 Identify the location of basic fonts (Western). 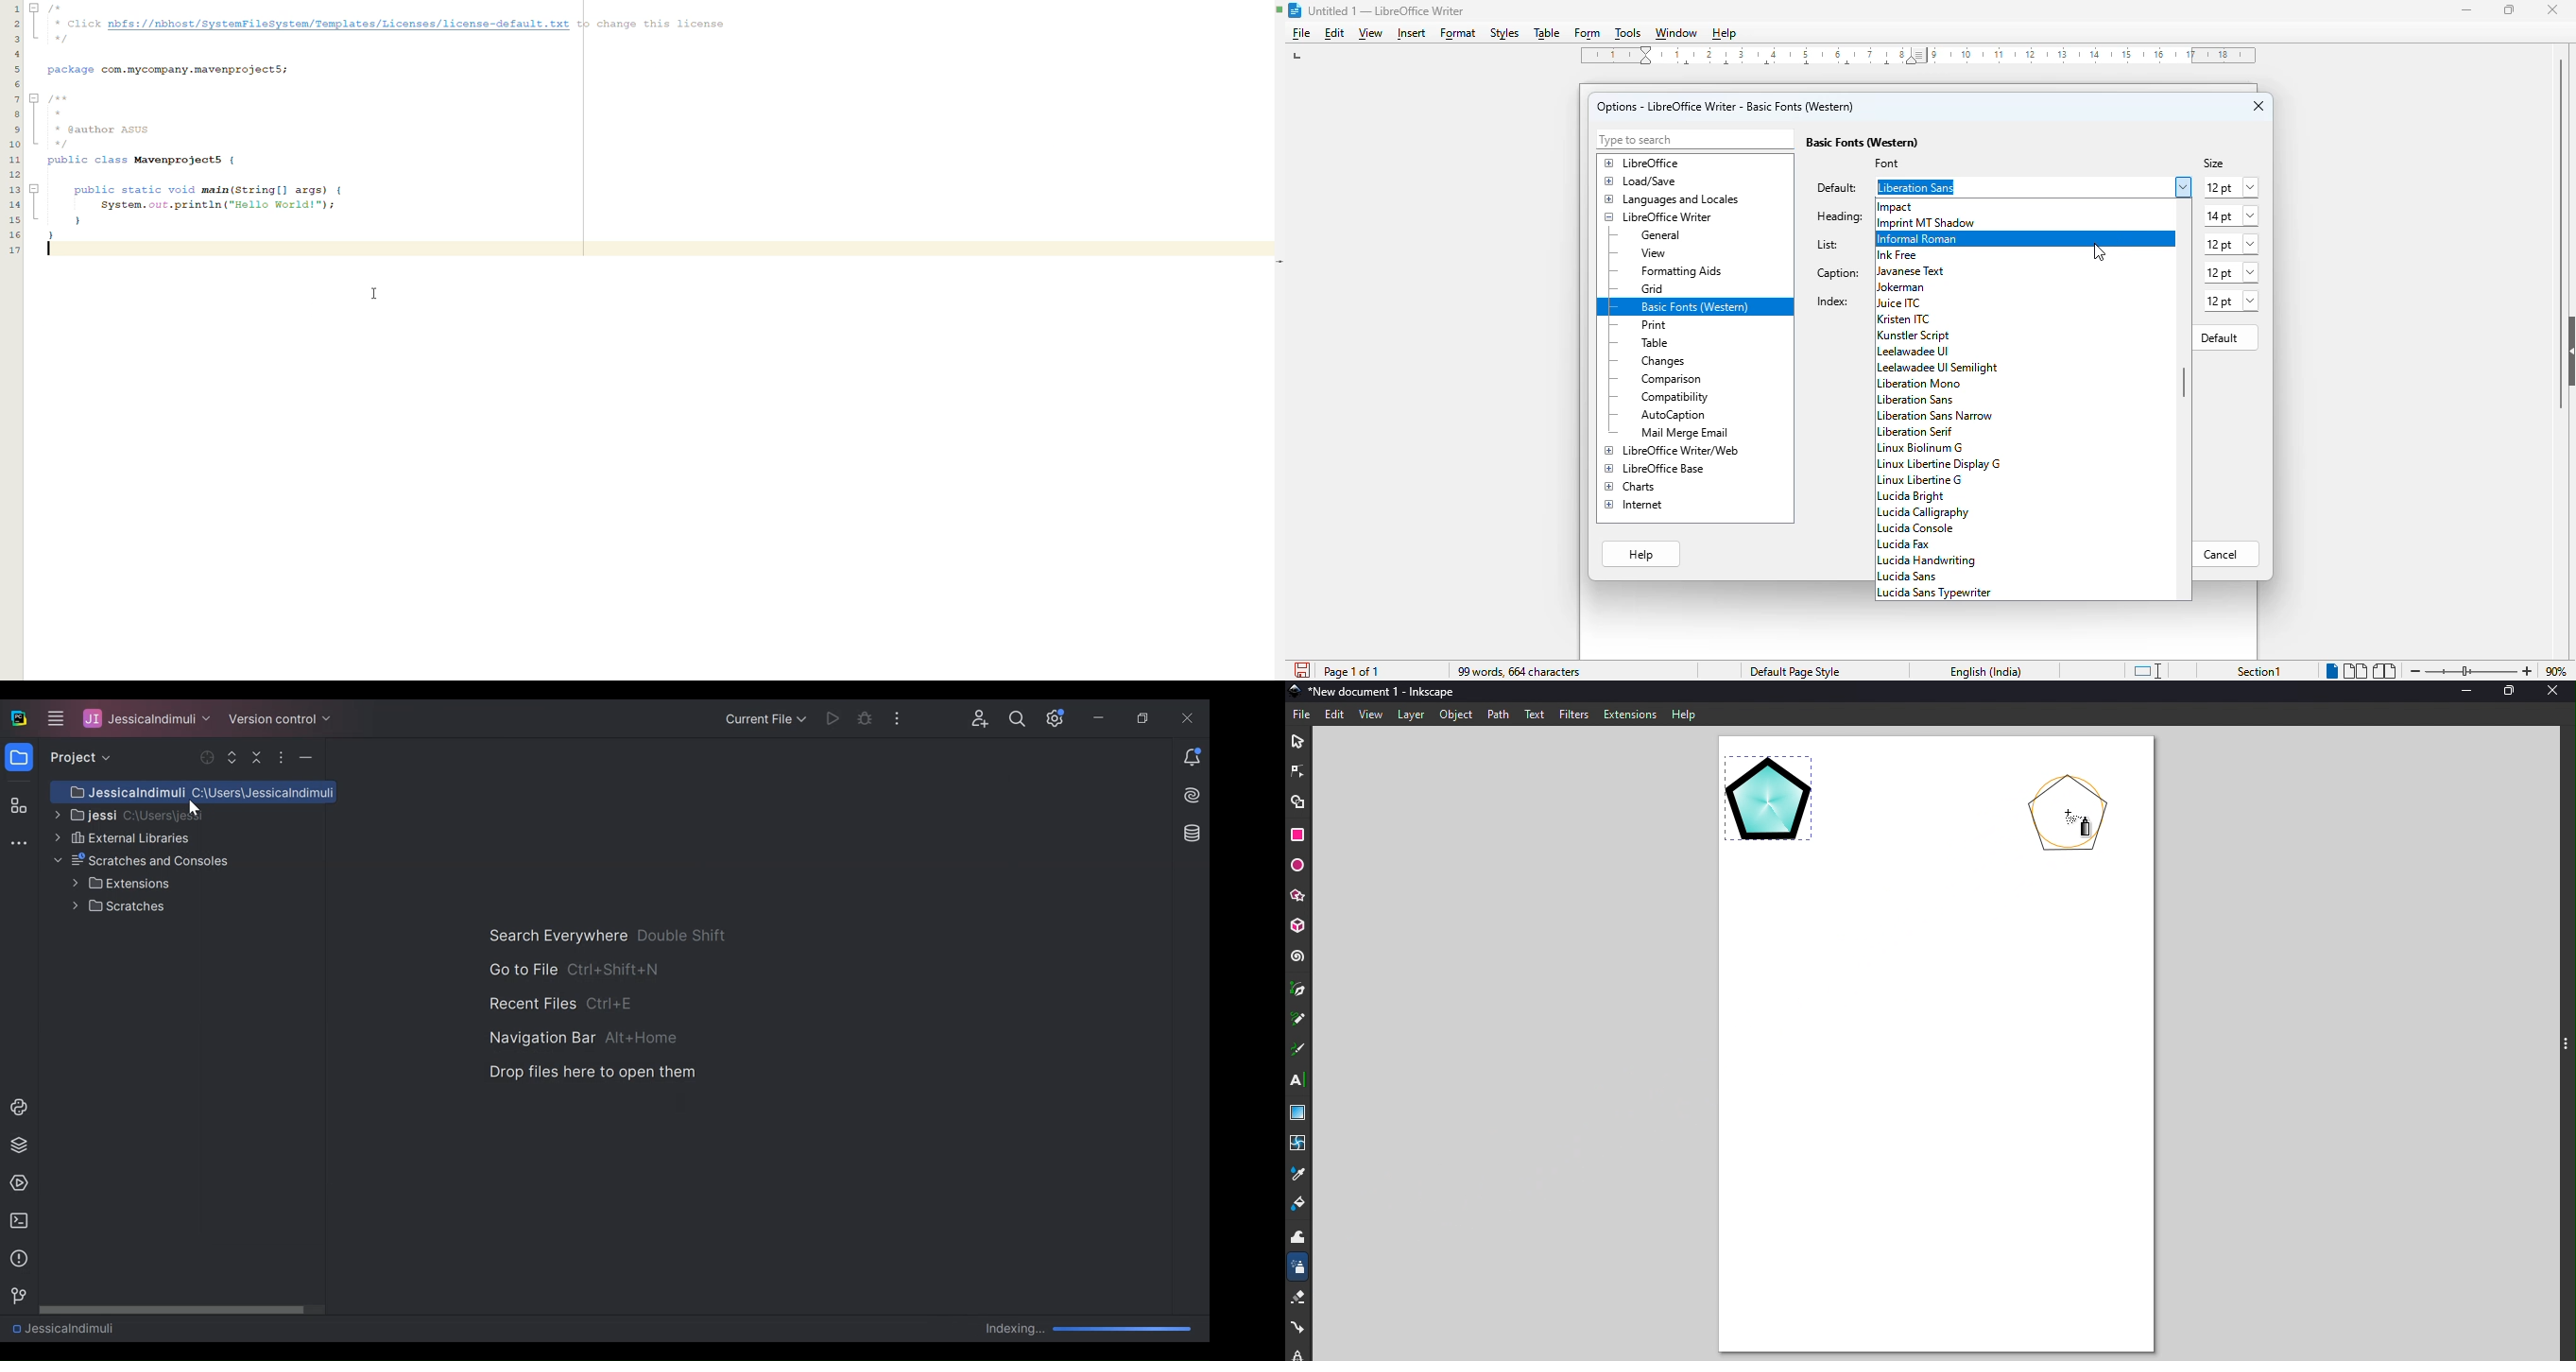
(1863, 142).